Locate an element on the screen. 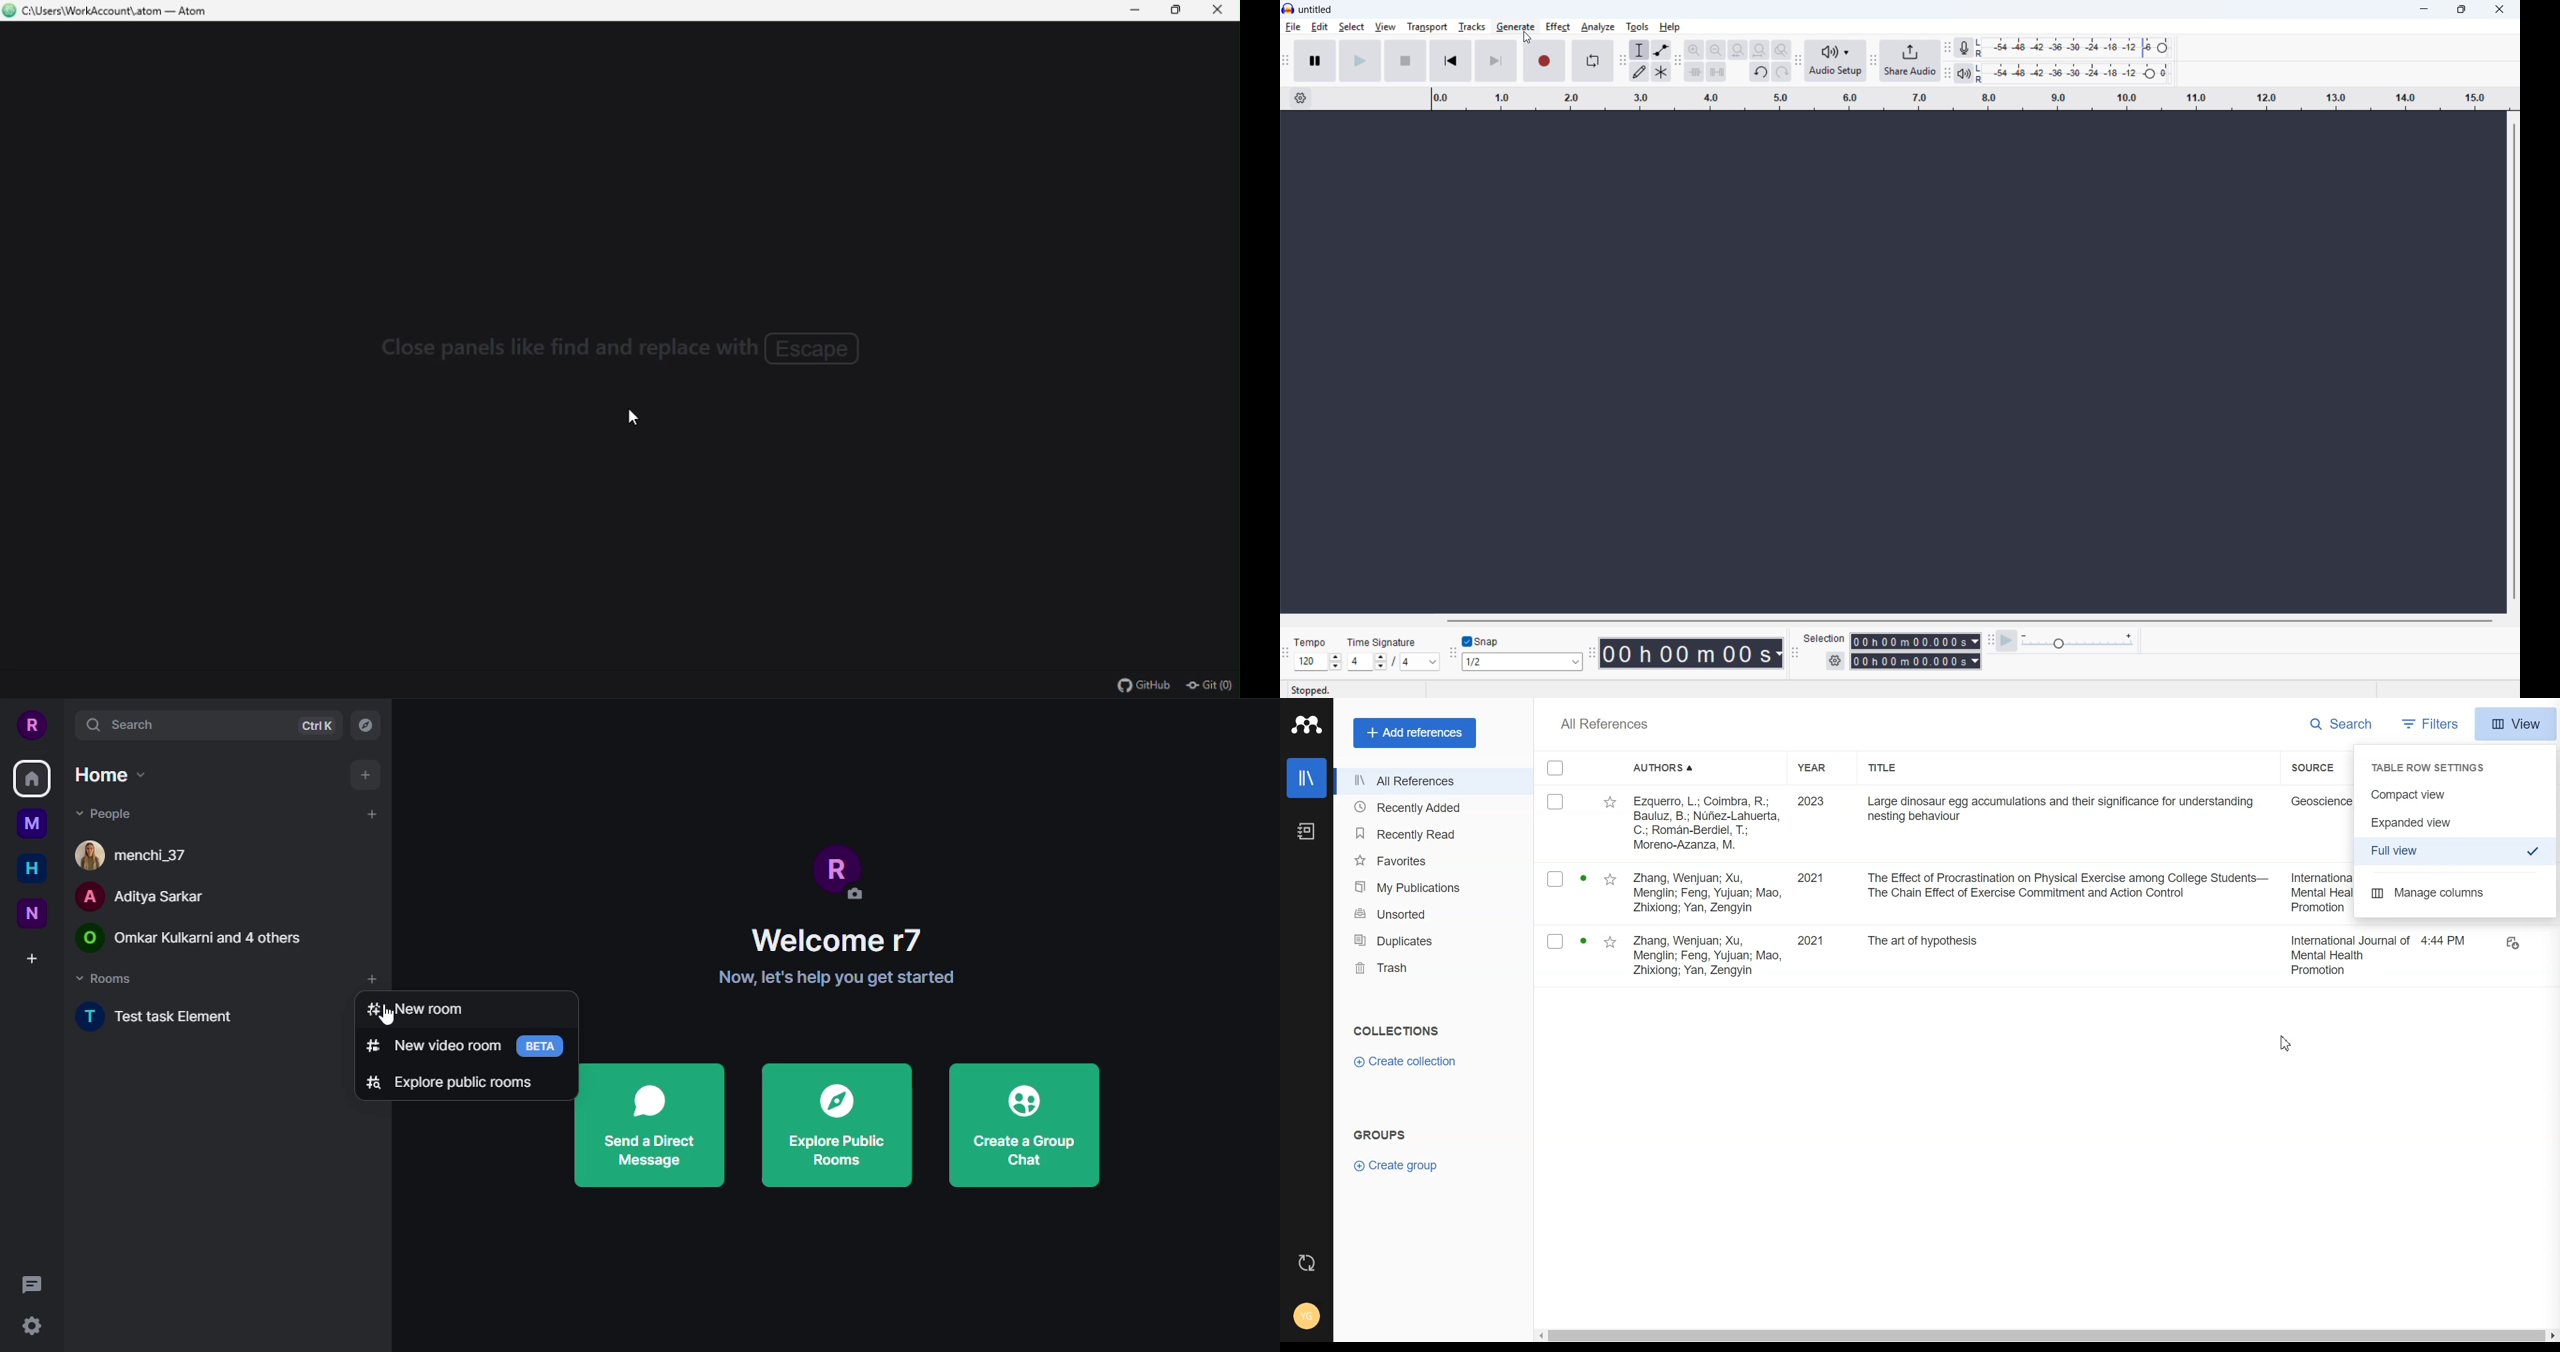 The width and height of the screenshot is (2576, 1372). Snapping toolbar  is located at coordinates (1453, 655).